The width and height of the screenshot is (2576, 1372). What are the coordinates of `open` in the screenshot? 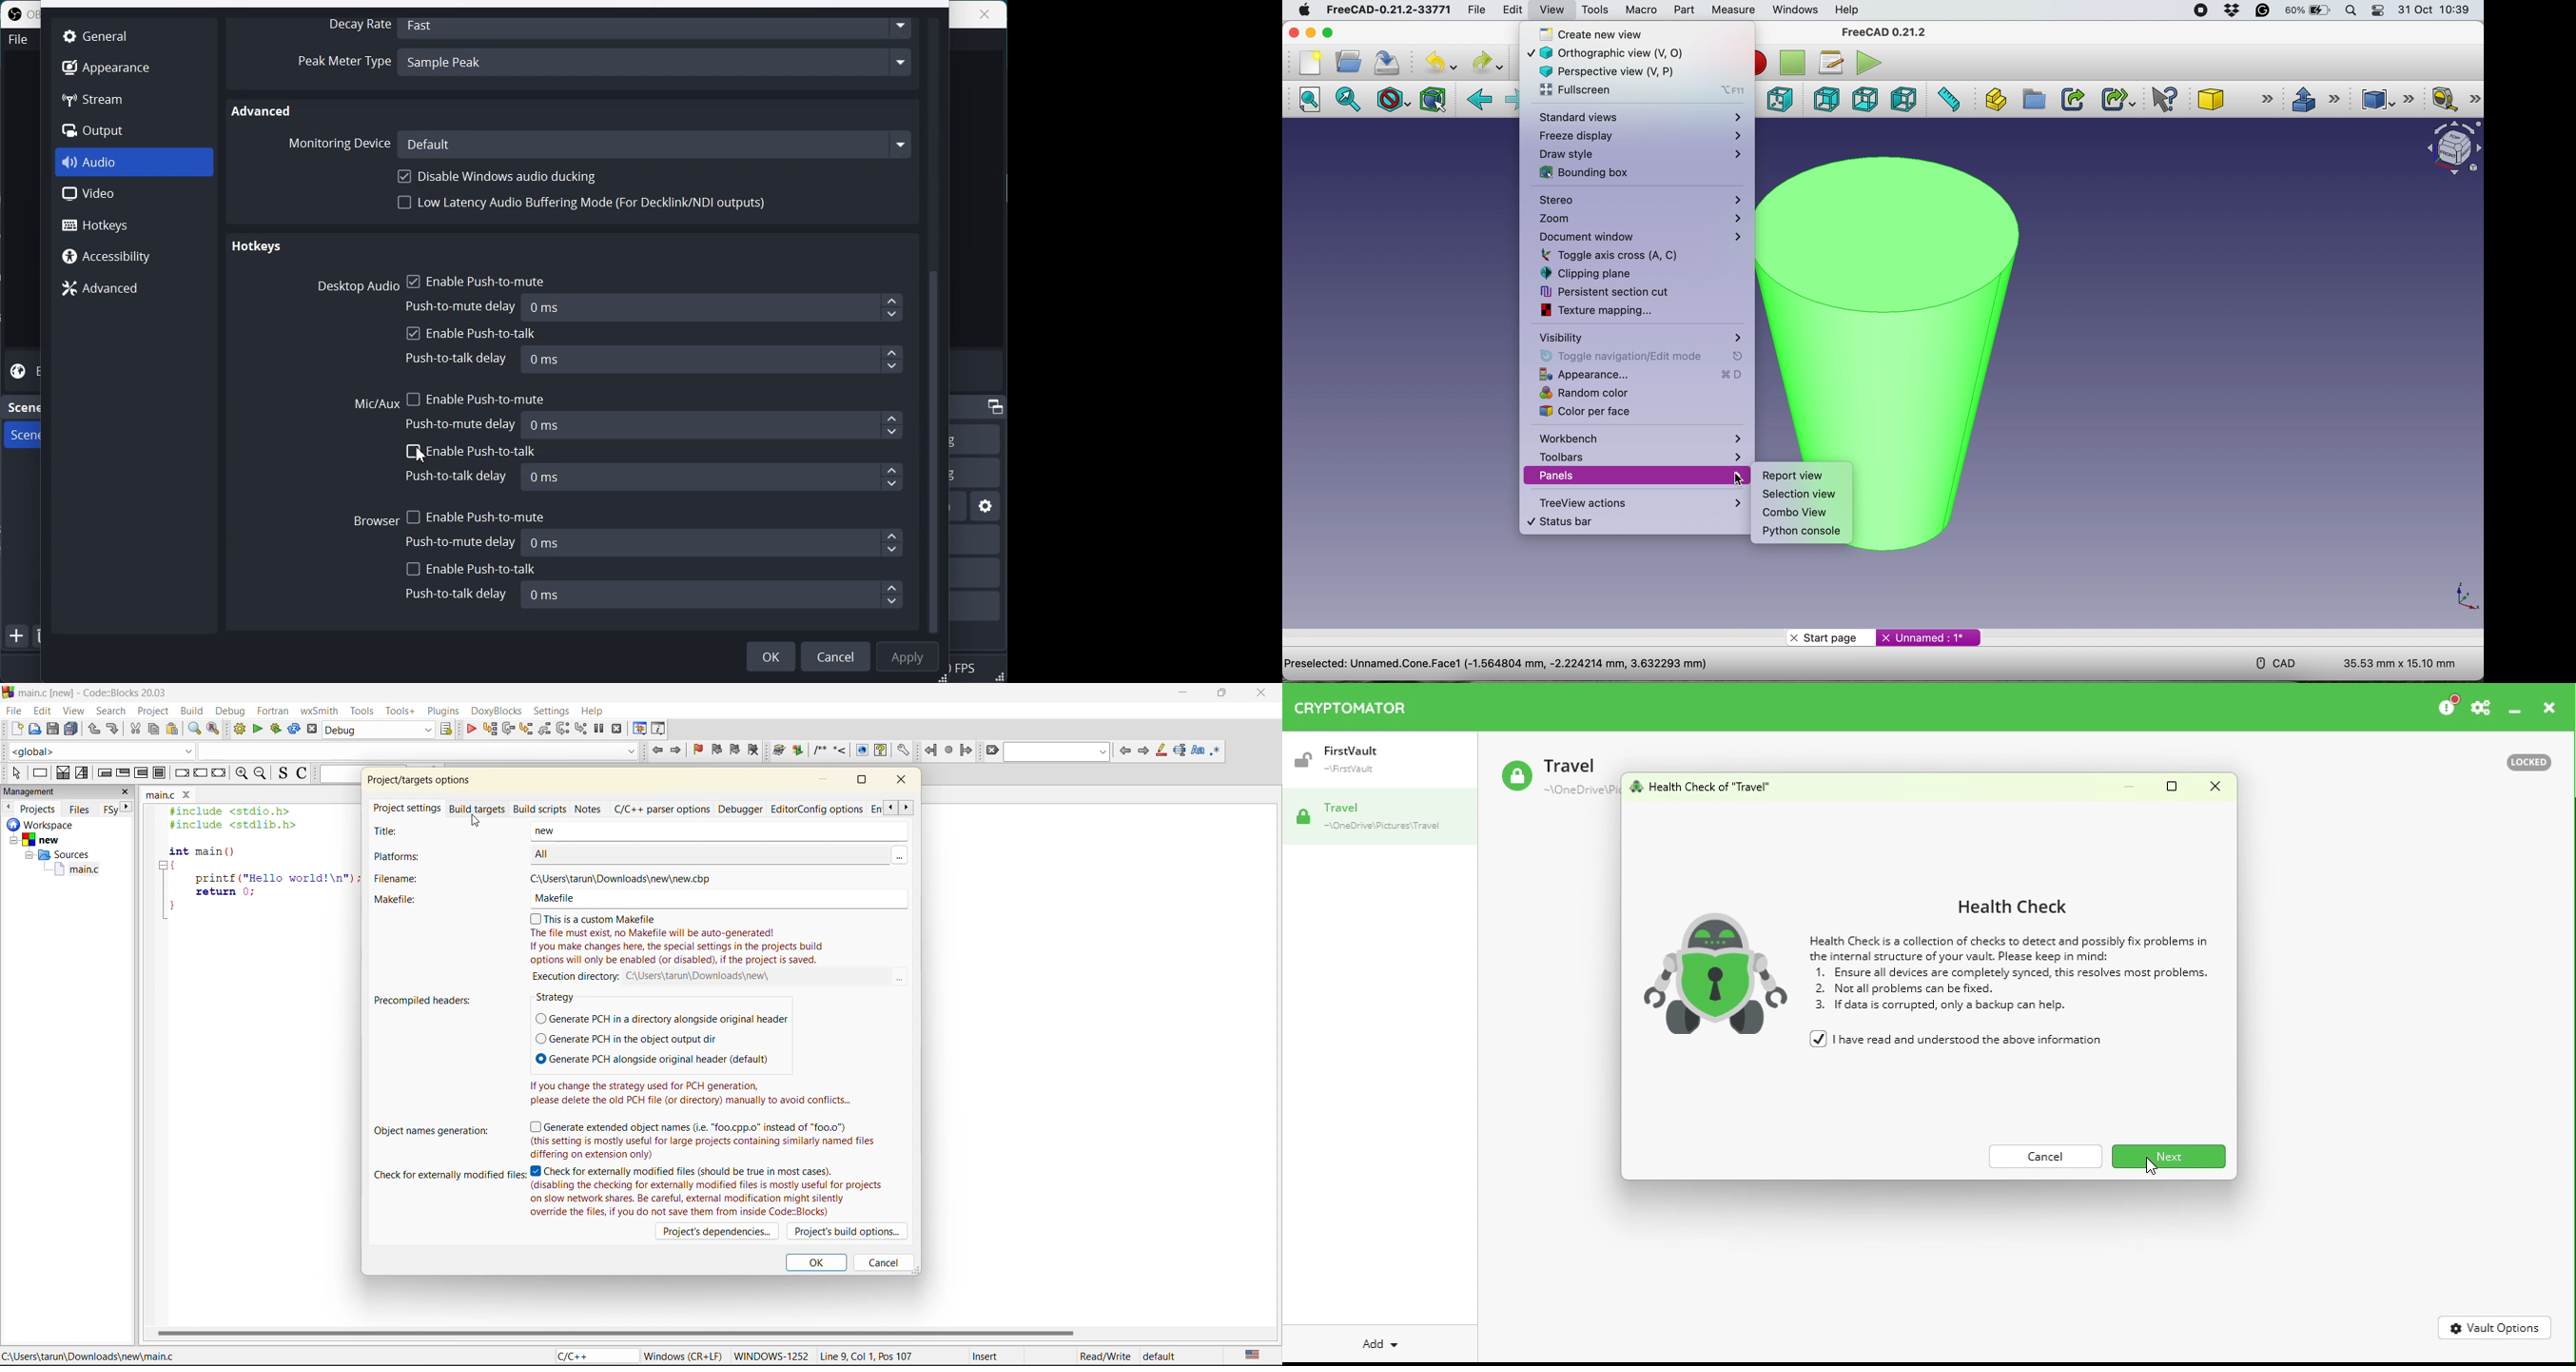 It's located at (35, 729).